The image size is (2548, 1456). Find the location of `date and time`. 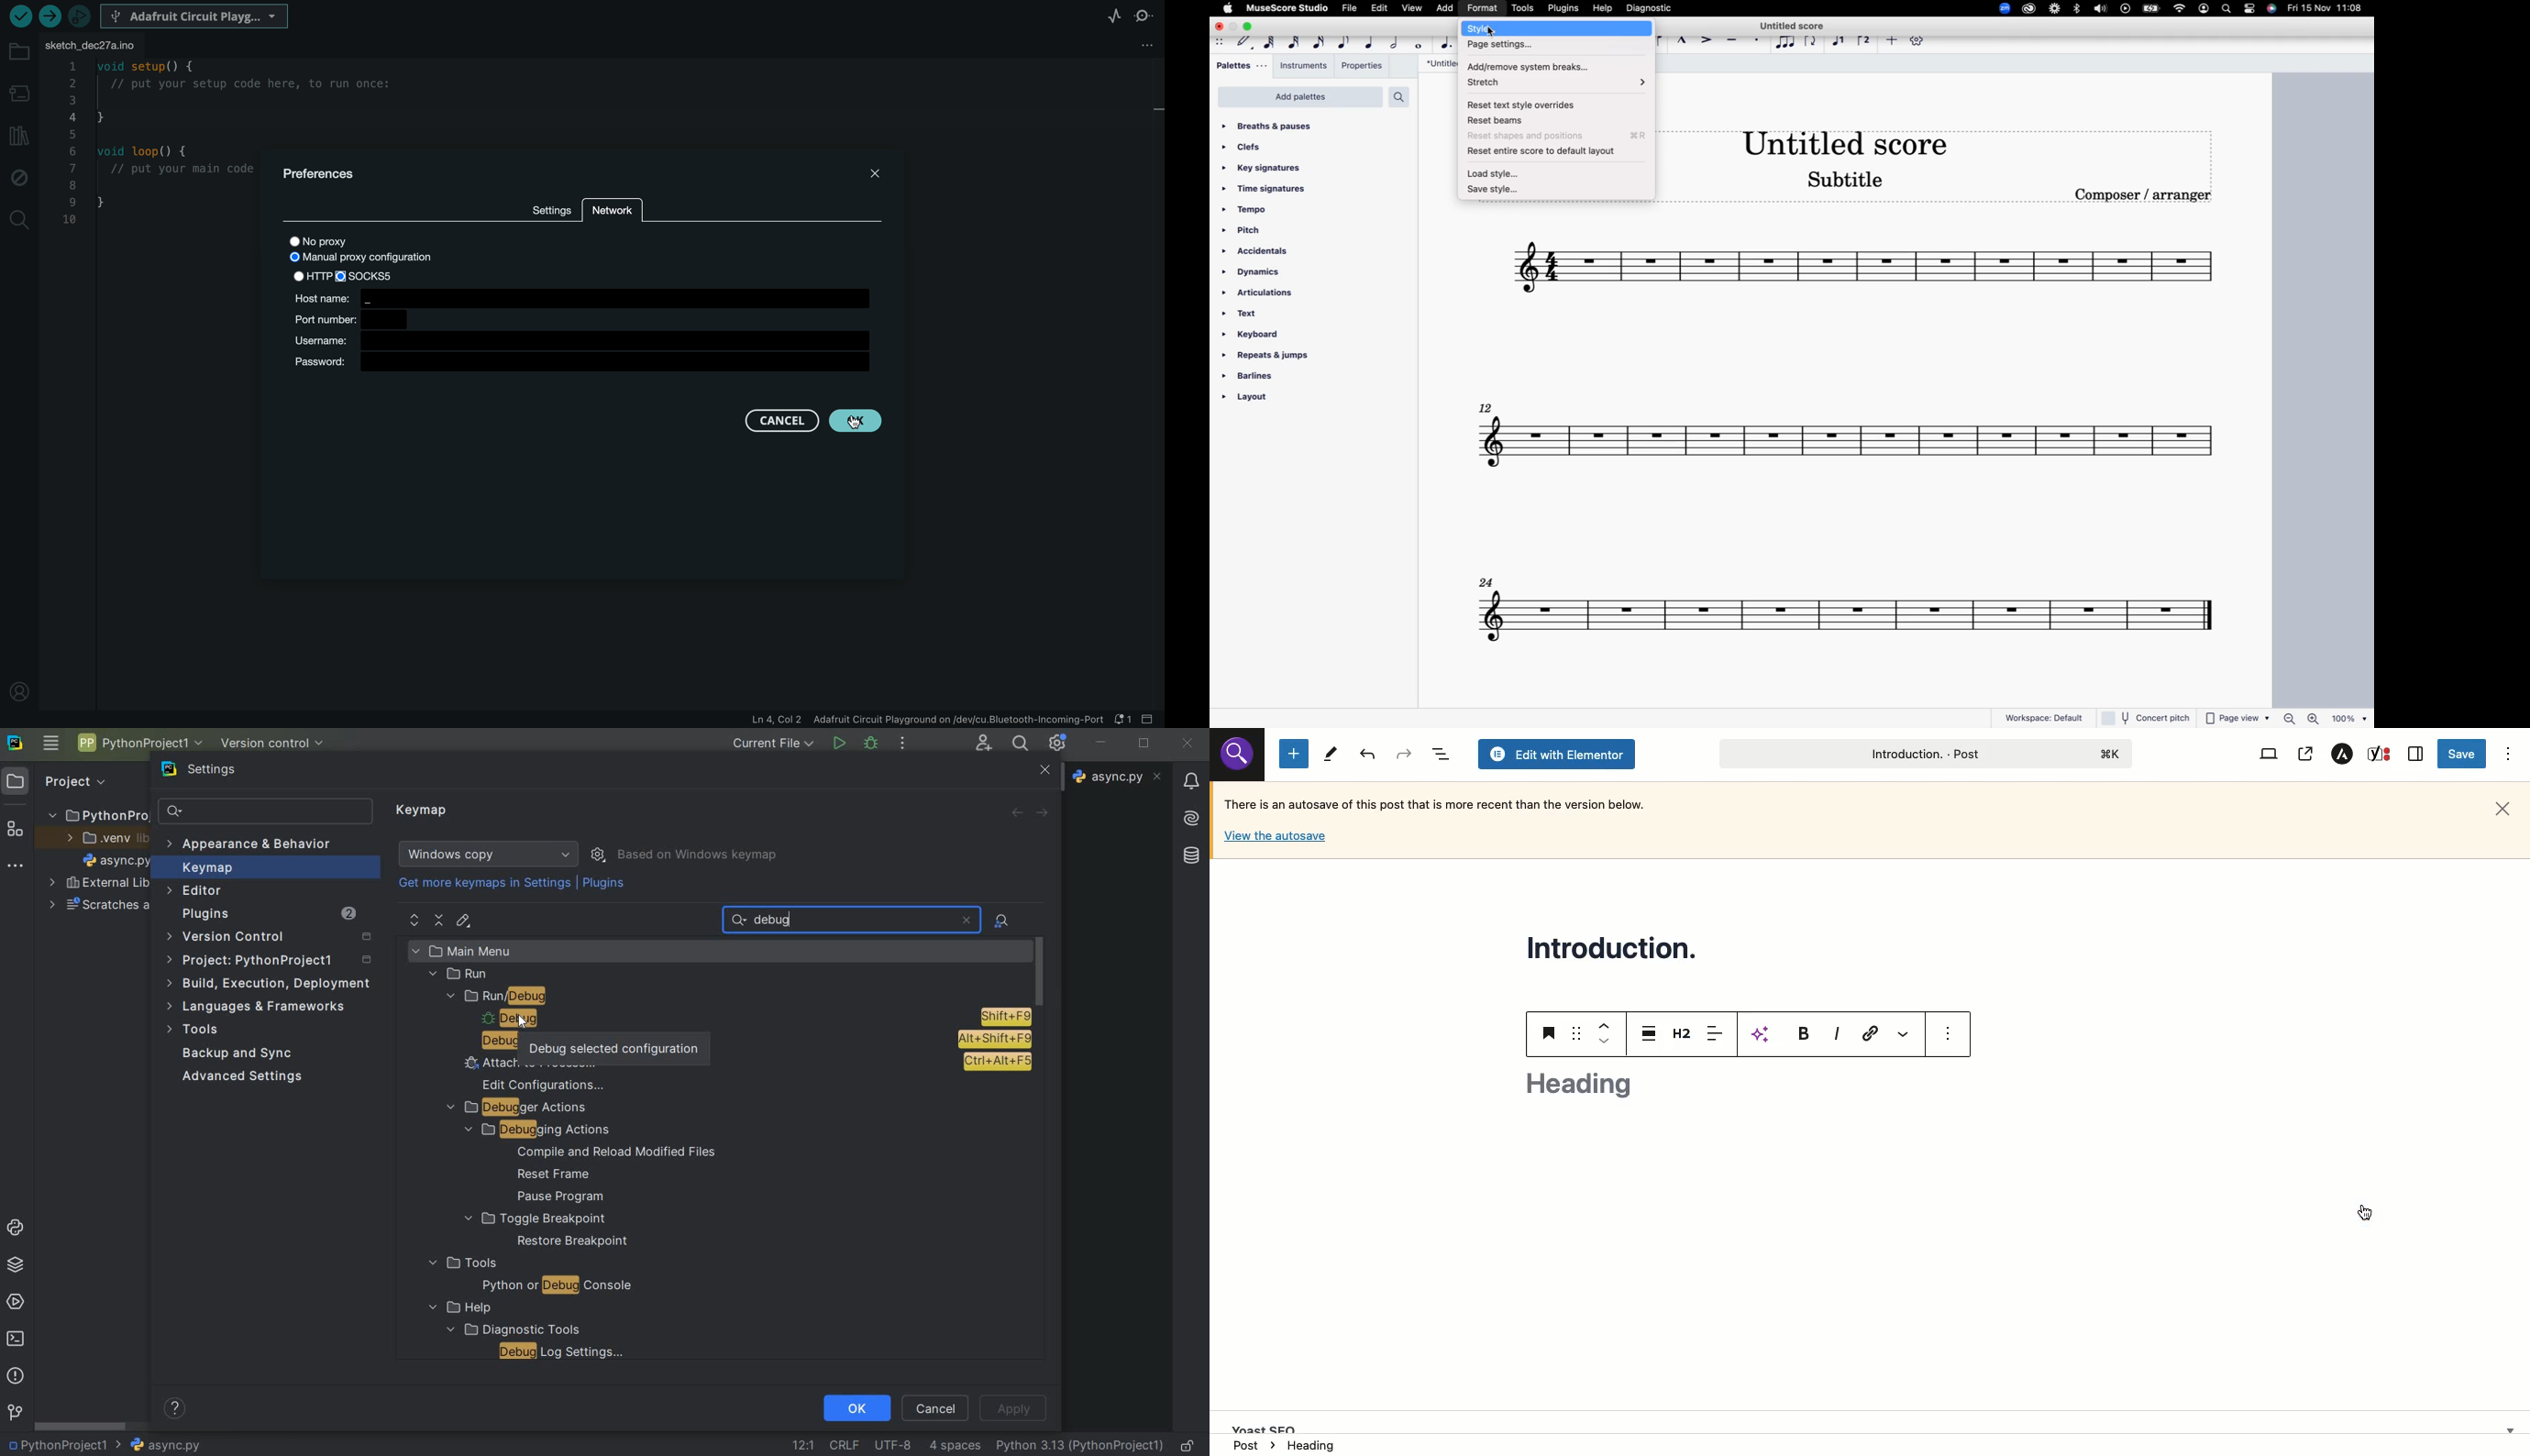

date and time is located at coordinates (2327, 8).